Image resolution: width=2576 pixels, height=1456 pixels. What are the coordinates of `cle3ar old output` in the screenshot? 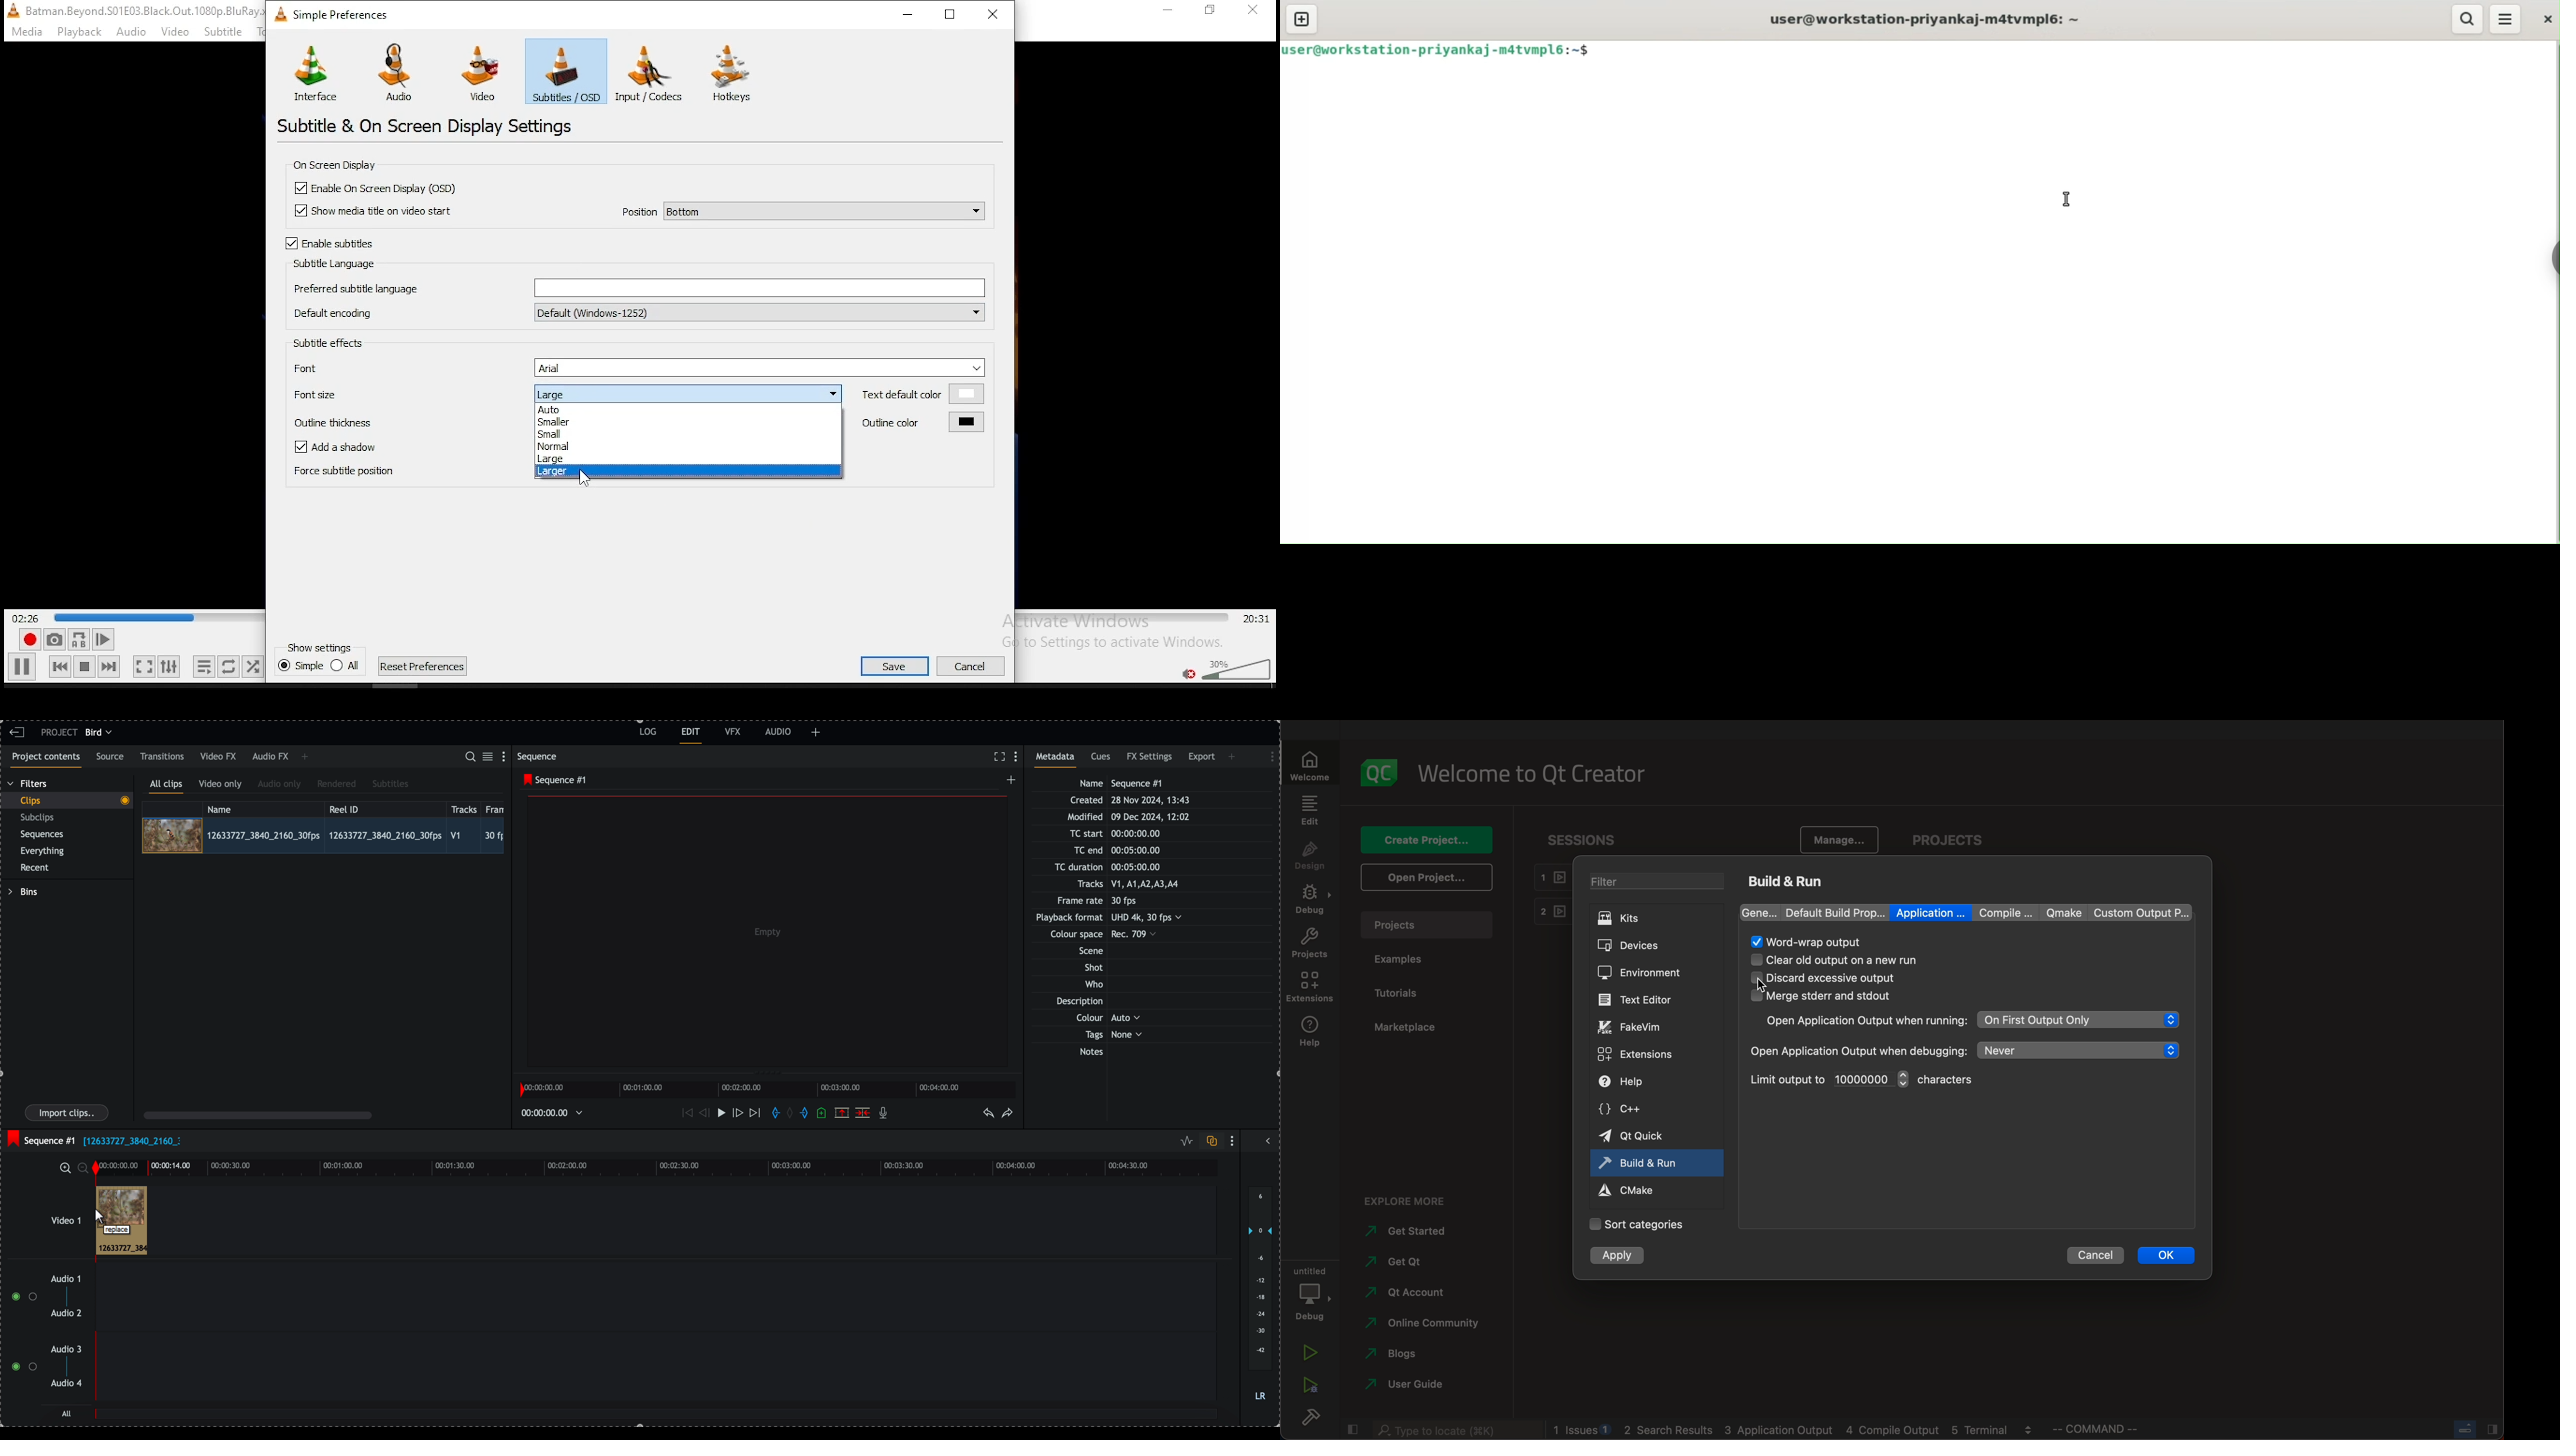 It's located at (1857, 960).